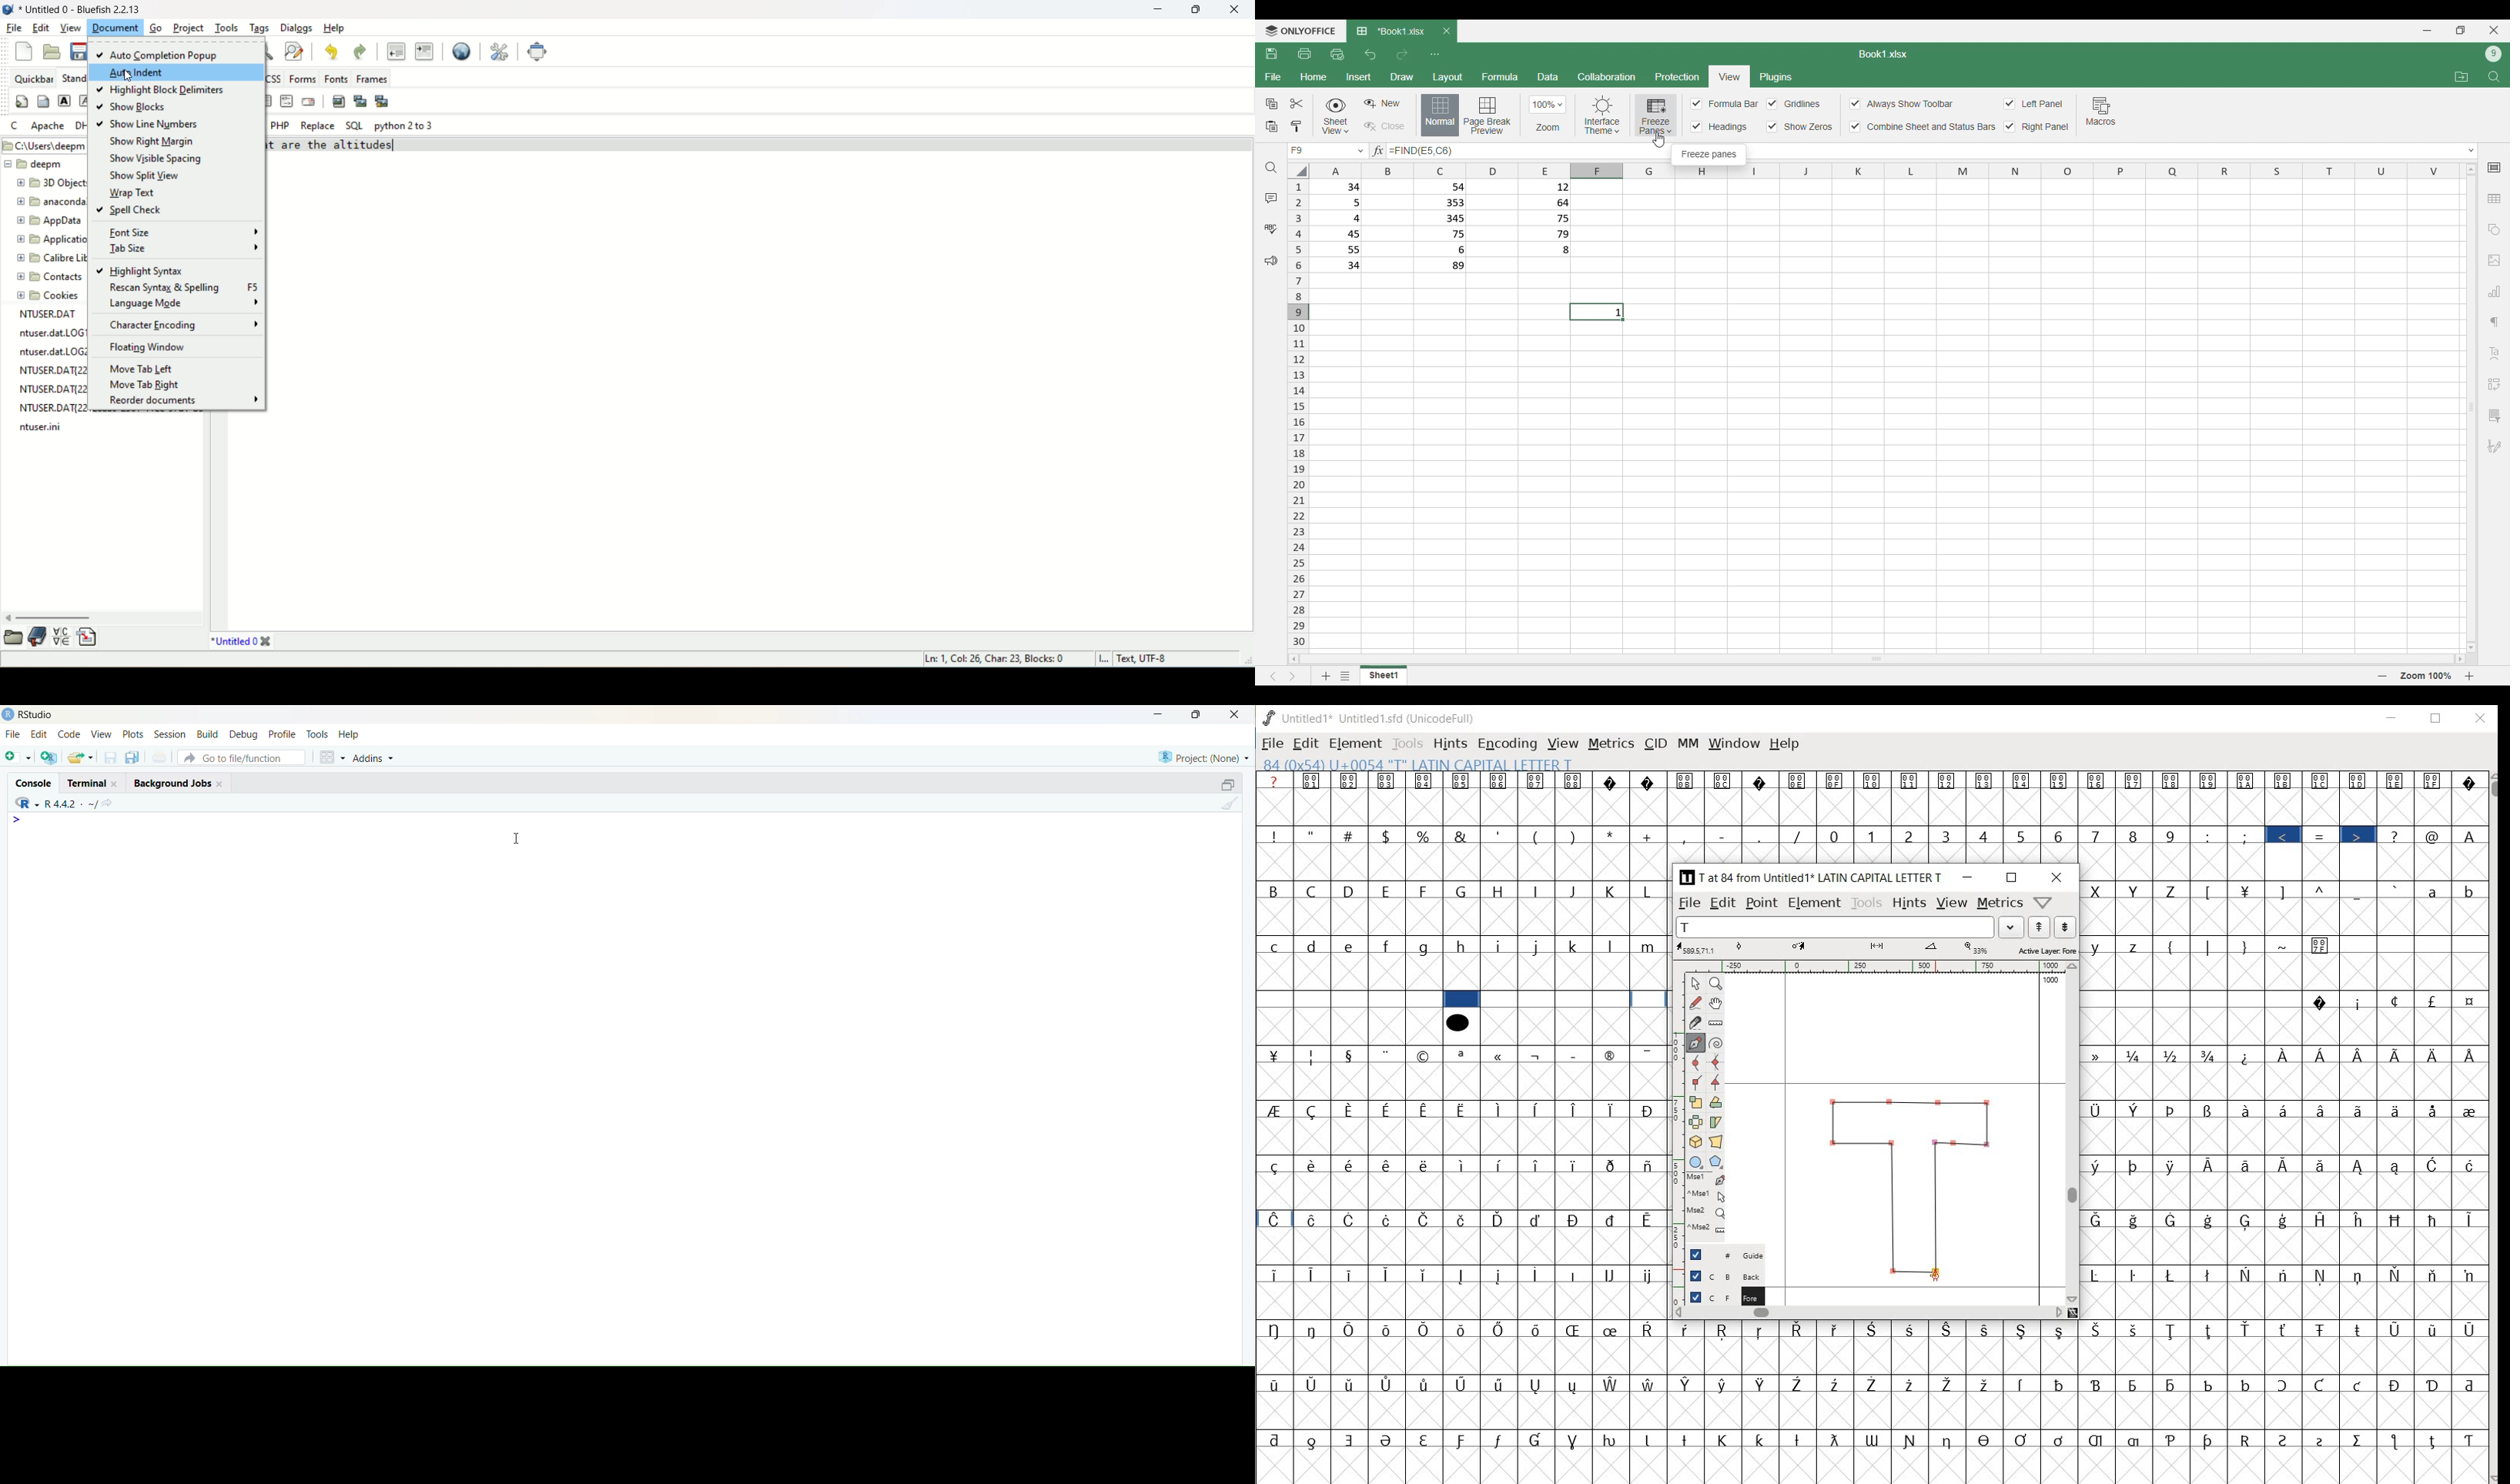 The height and width of the screenshot is (1484, 2520). I want to click on Maximize, so click(1196, 716).